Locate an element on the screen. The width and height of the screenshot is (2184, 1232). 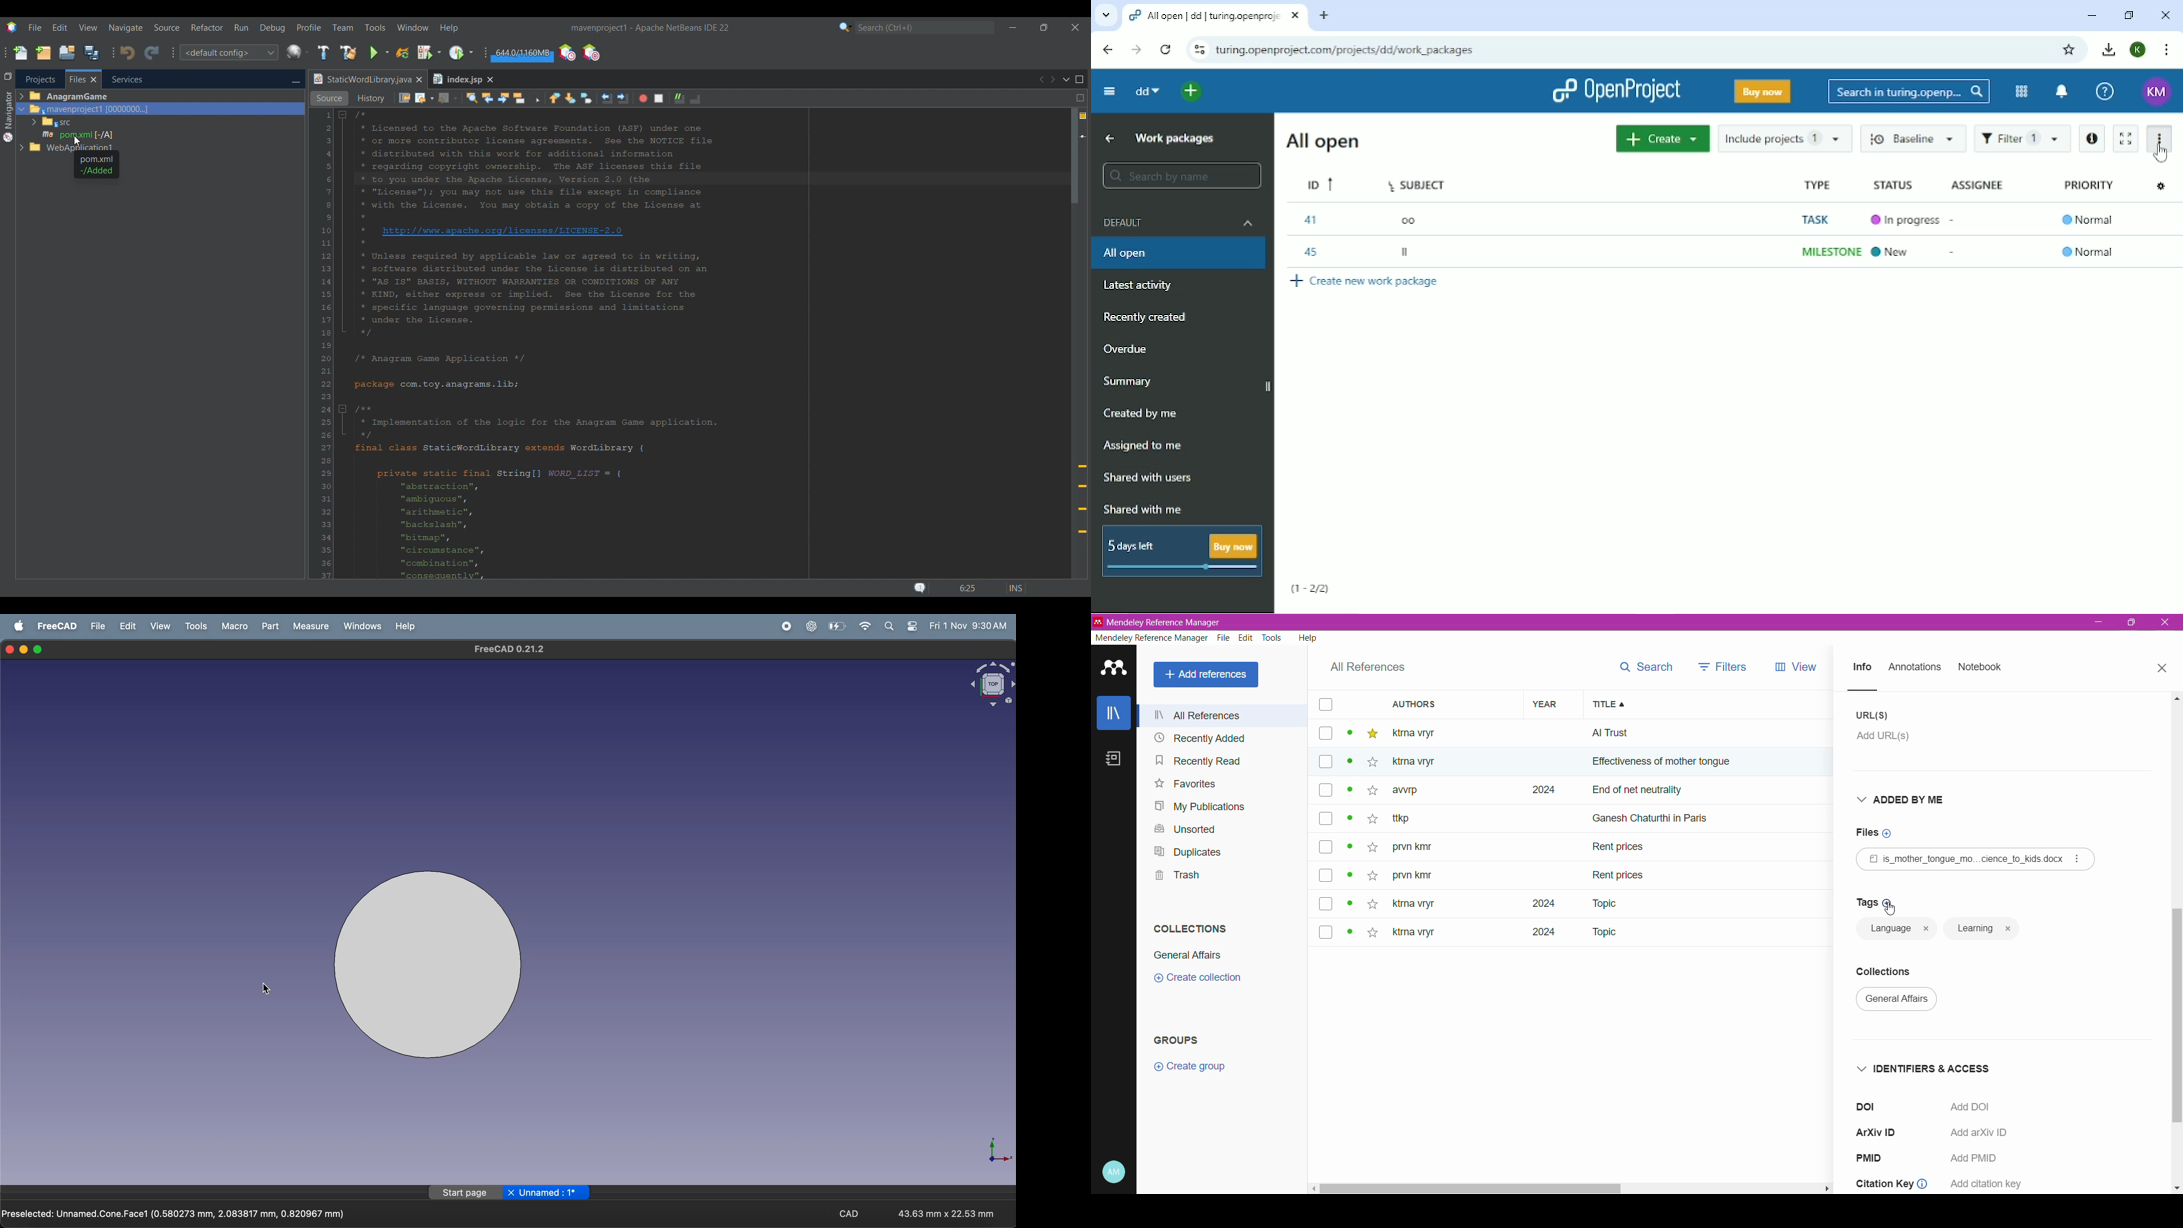
ktma vtyr is located at coordinates (1421, 732).